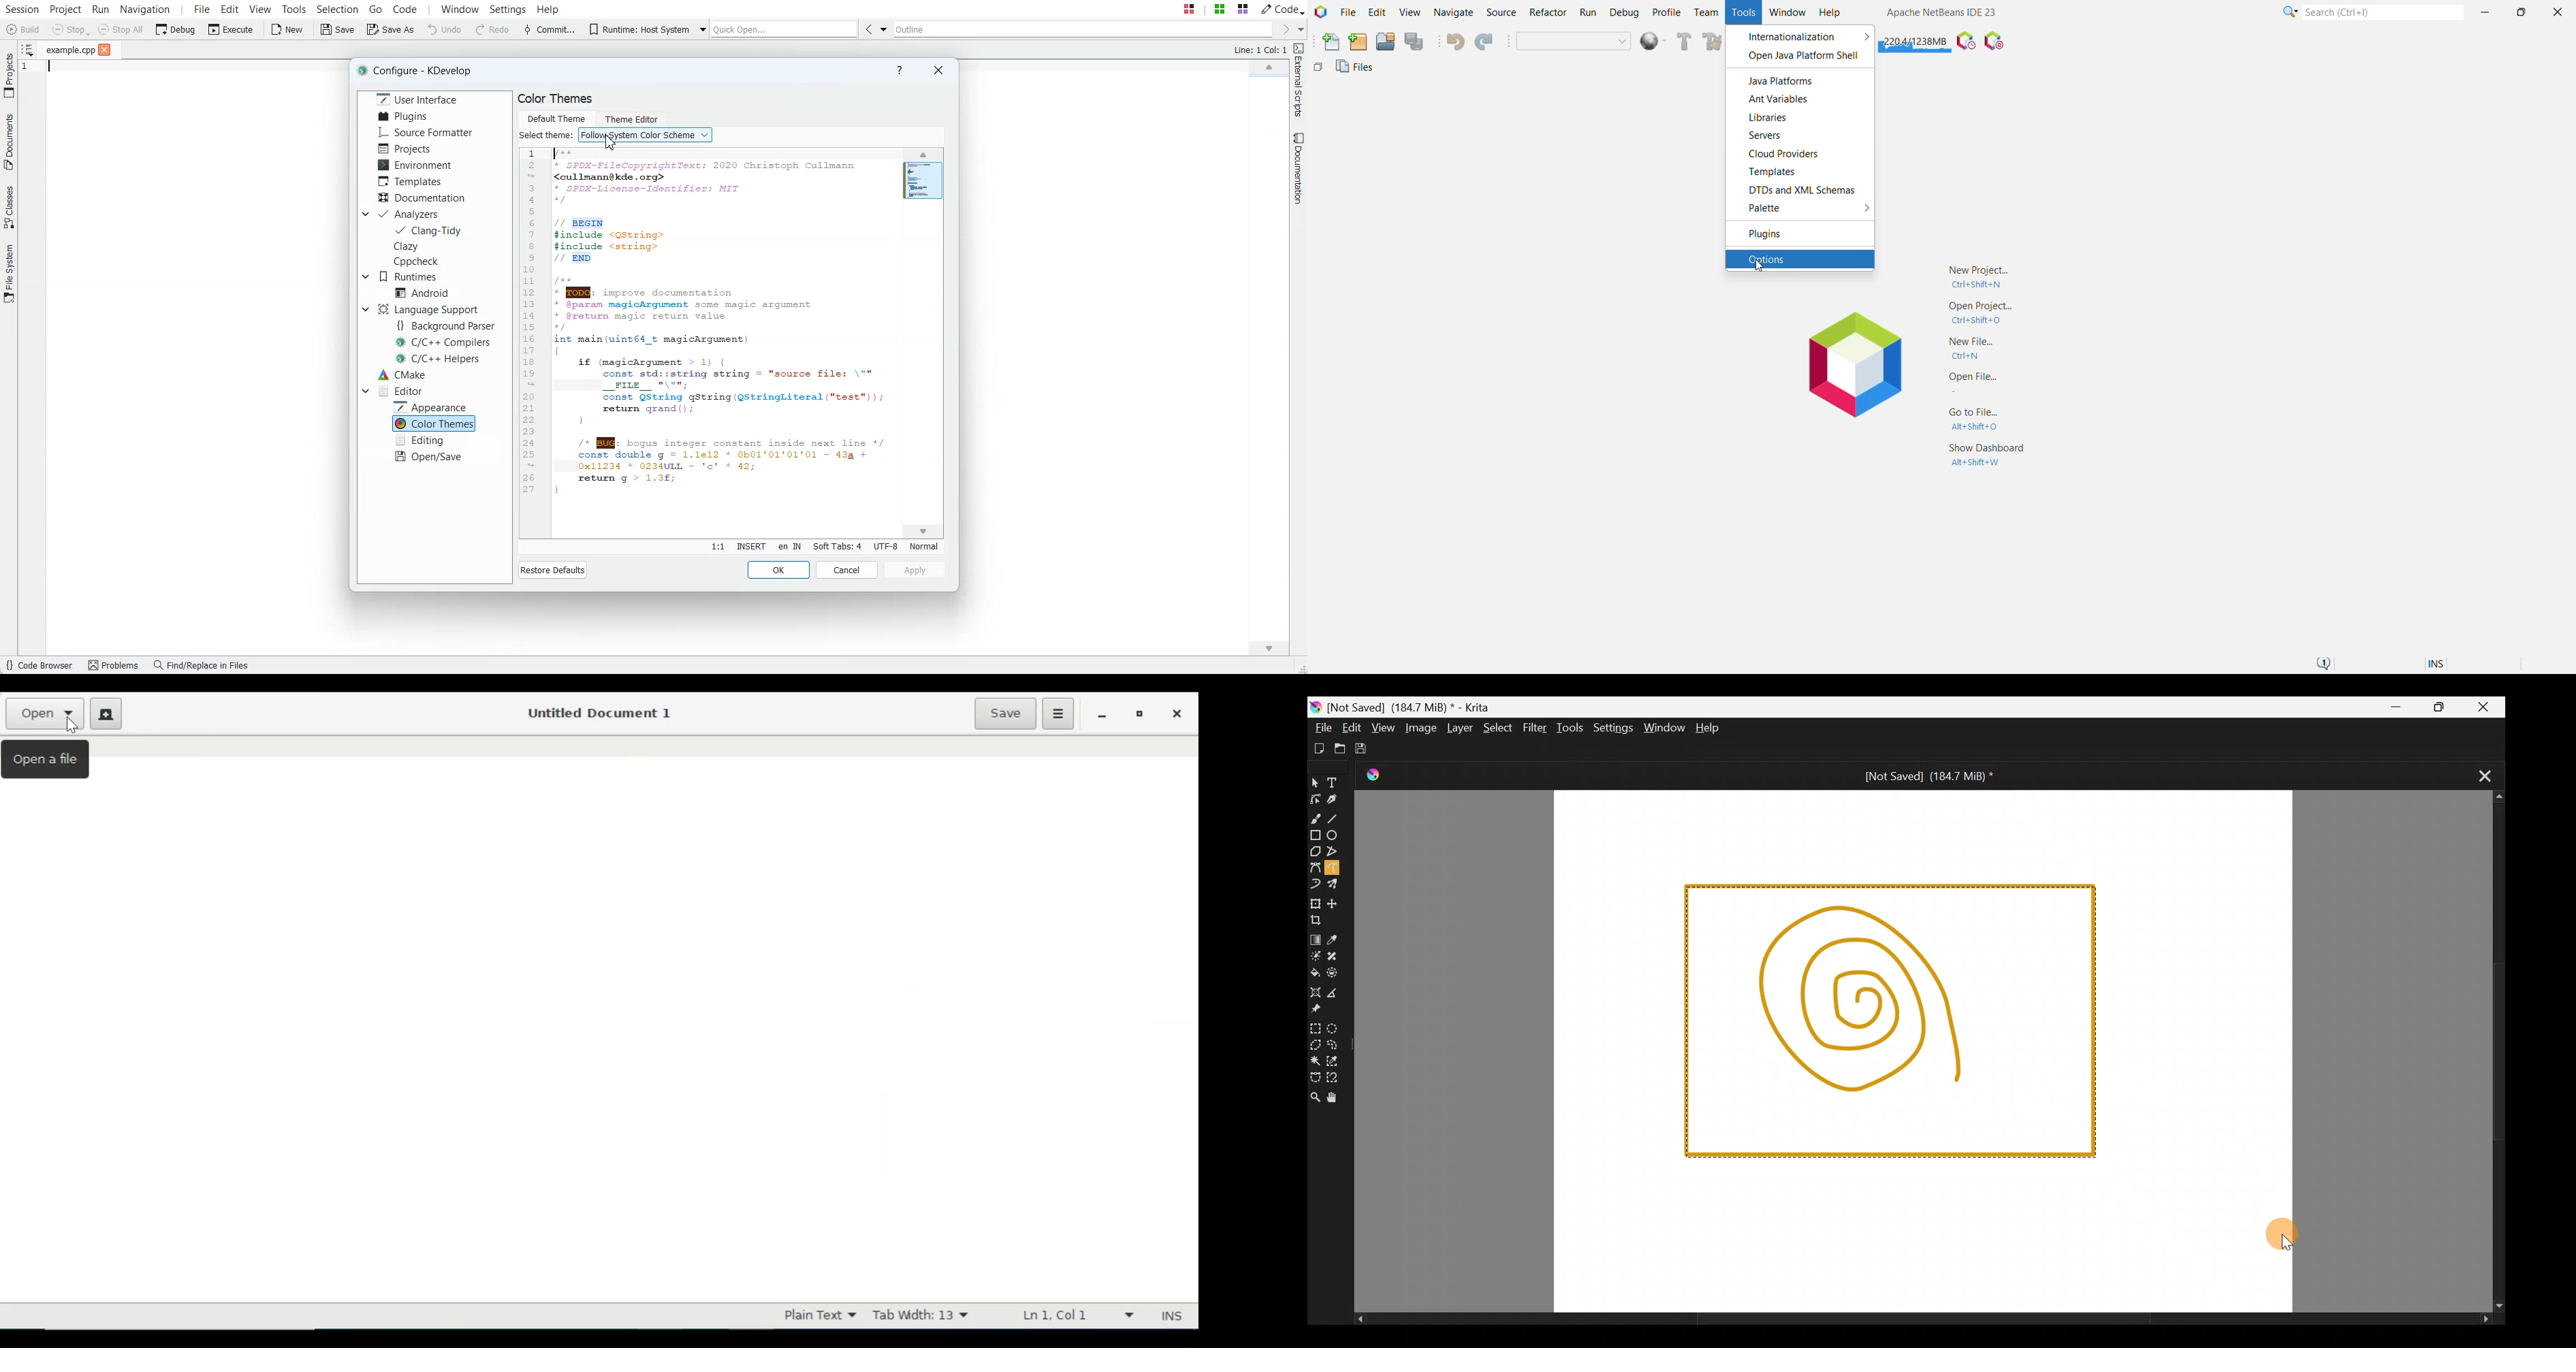 The image size is (2576, 1372). Describe the element at coordinates (1612, 727) in the screenshot. I see `Settings` at that location.